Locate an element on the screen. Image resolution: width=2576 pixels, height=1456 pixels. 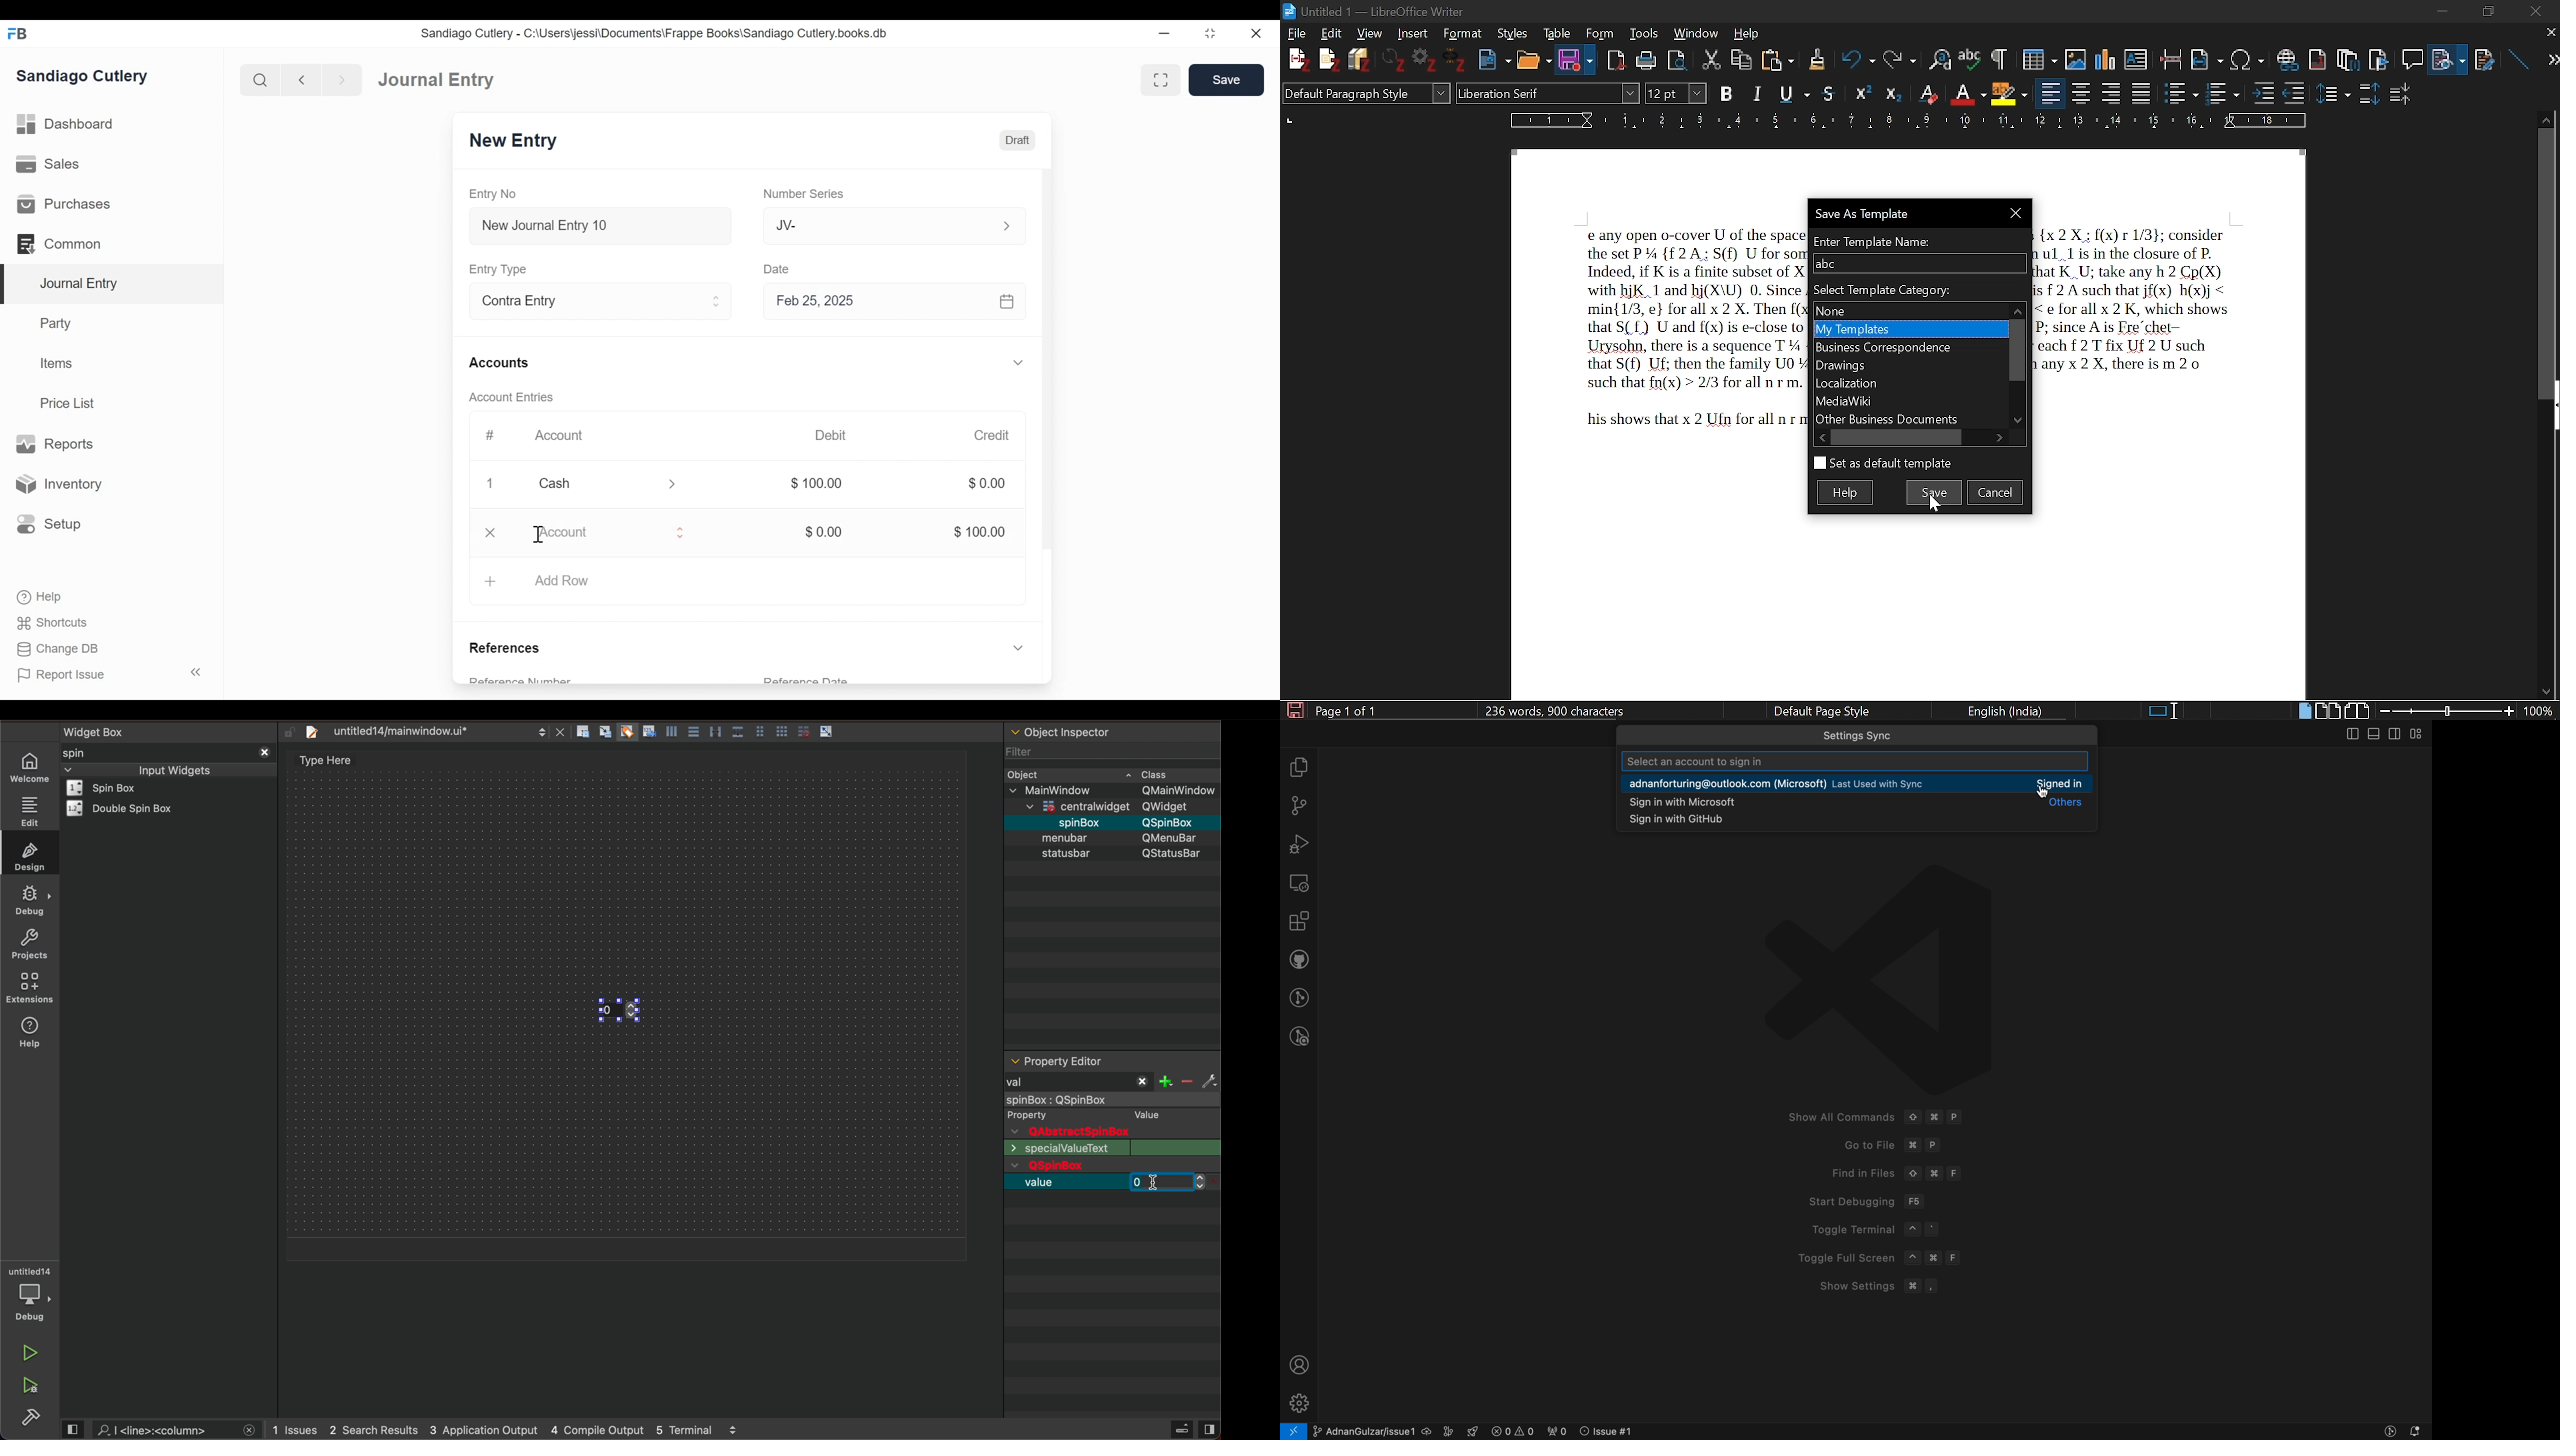
Close is located at coordinates (491, 485).